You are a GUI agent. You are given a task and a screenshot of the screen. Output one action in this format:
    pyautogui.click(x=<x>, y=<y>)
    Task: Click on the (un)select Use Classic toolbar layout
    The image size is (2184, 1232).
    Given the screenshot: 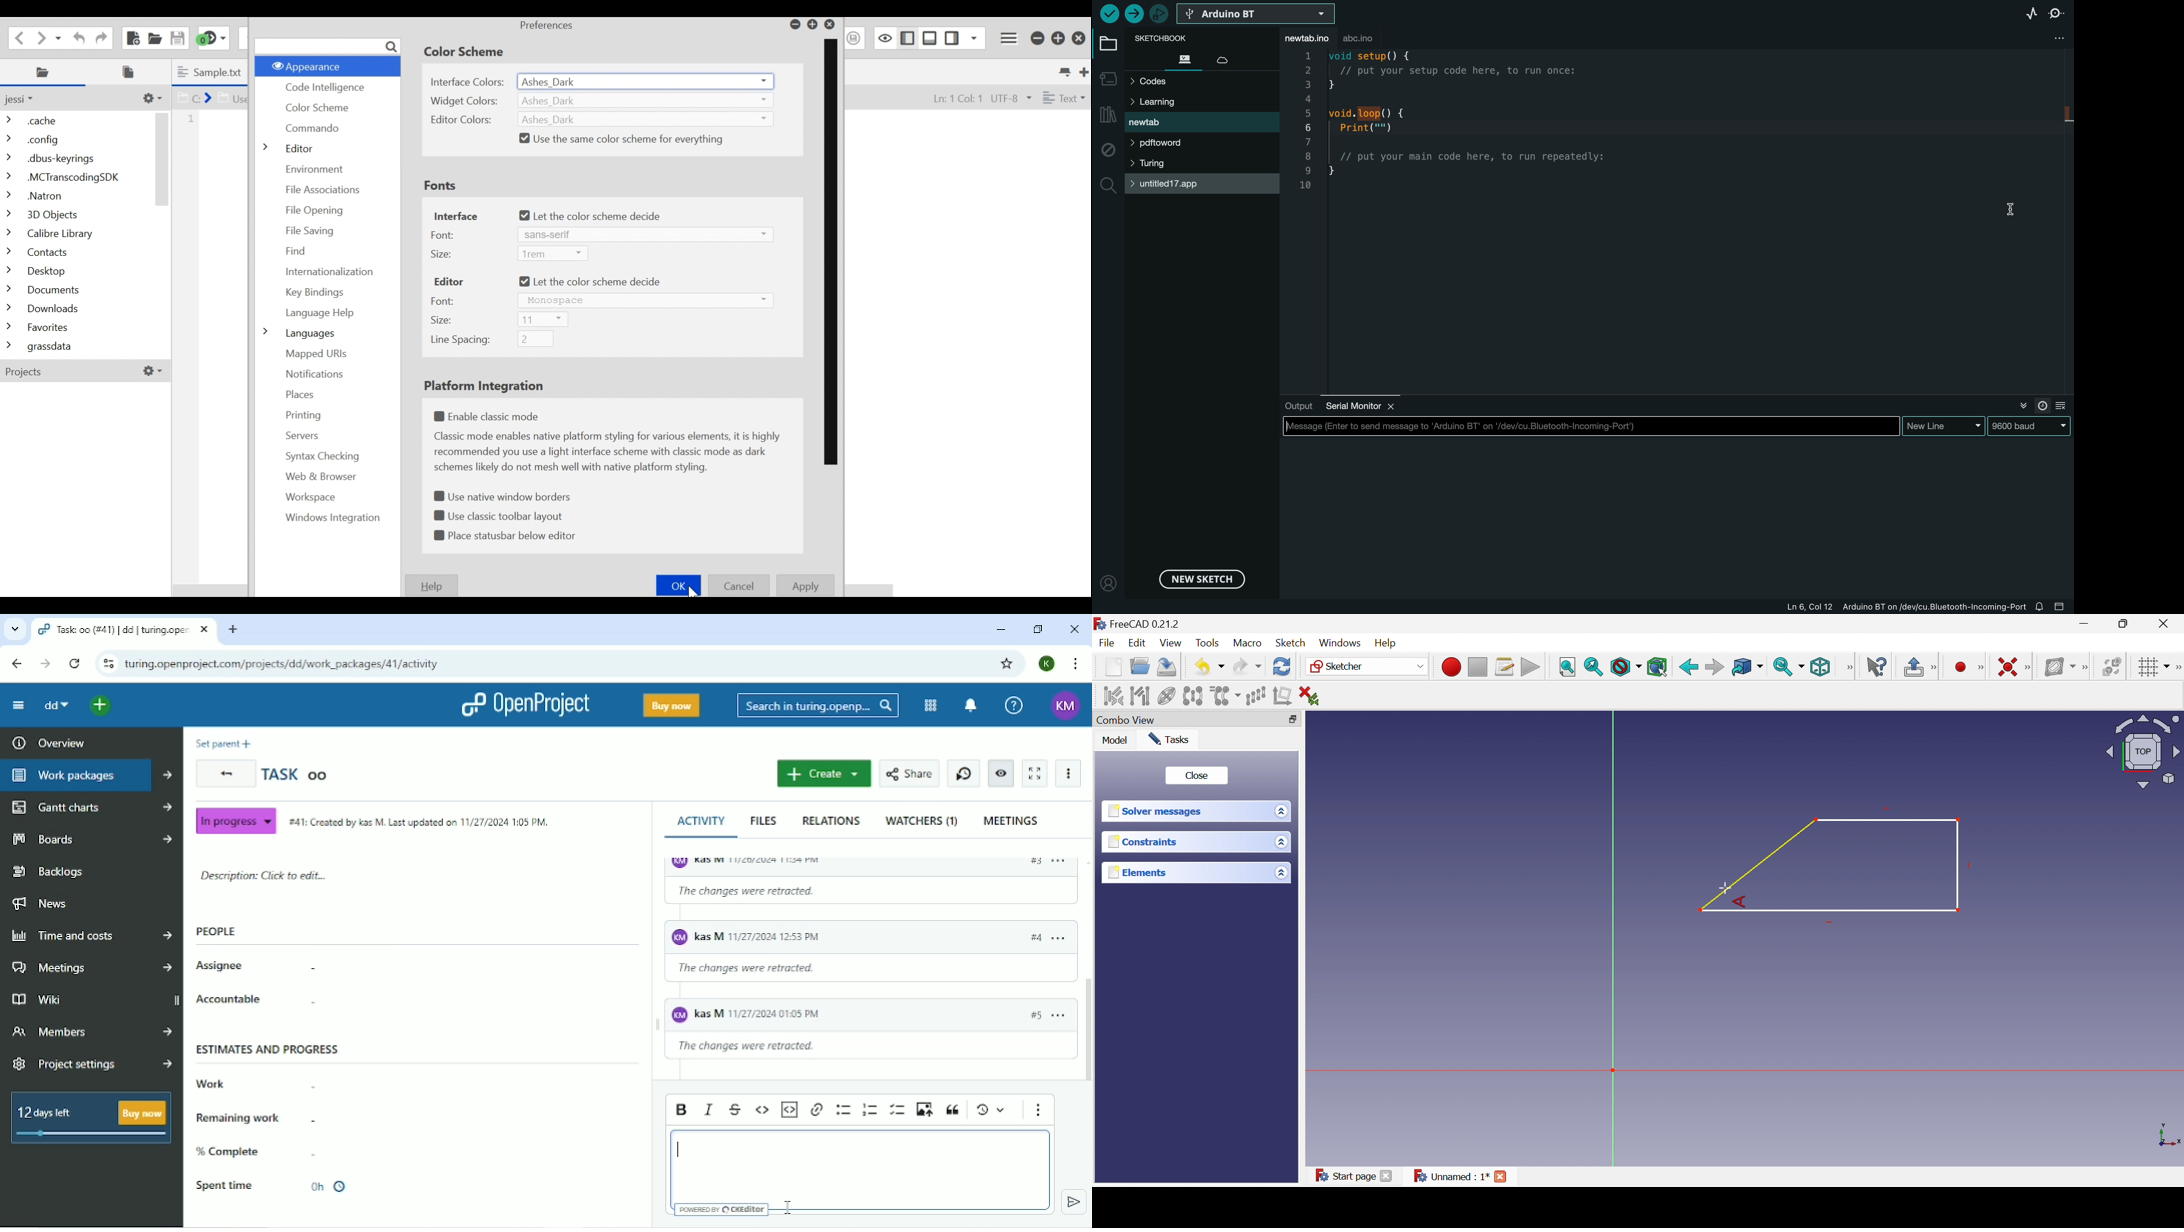 What is the action you would take?
    pyautogui.click(x=501, y=515)
    